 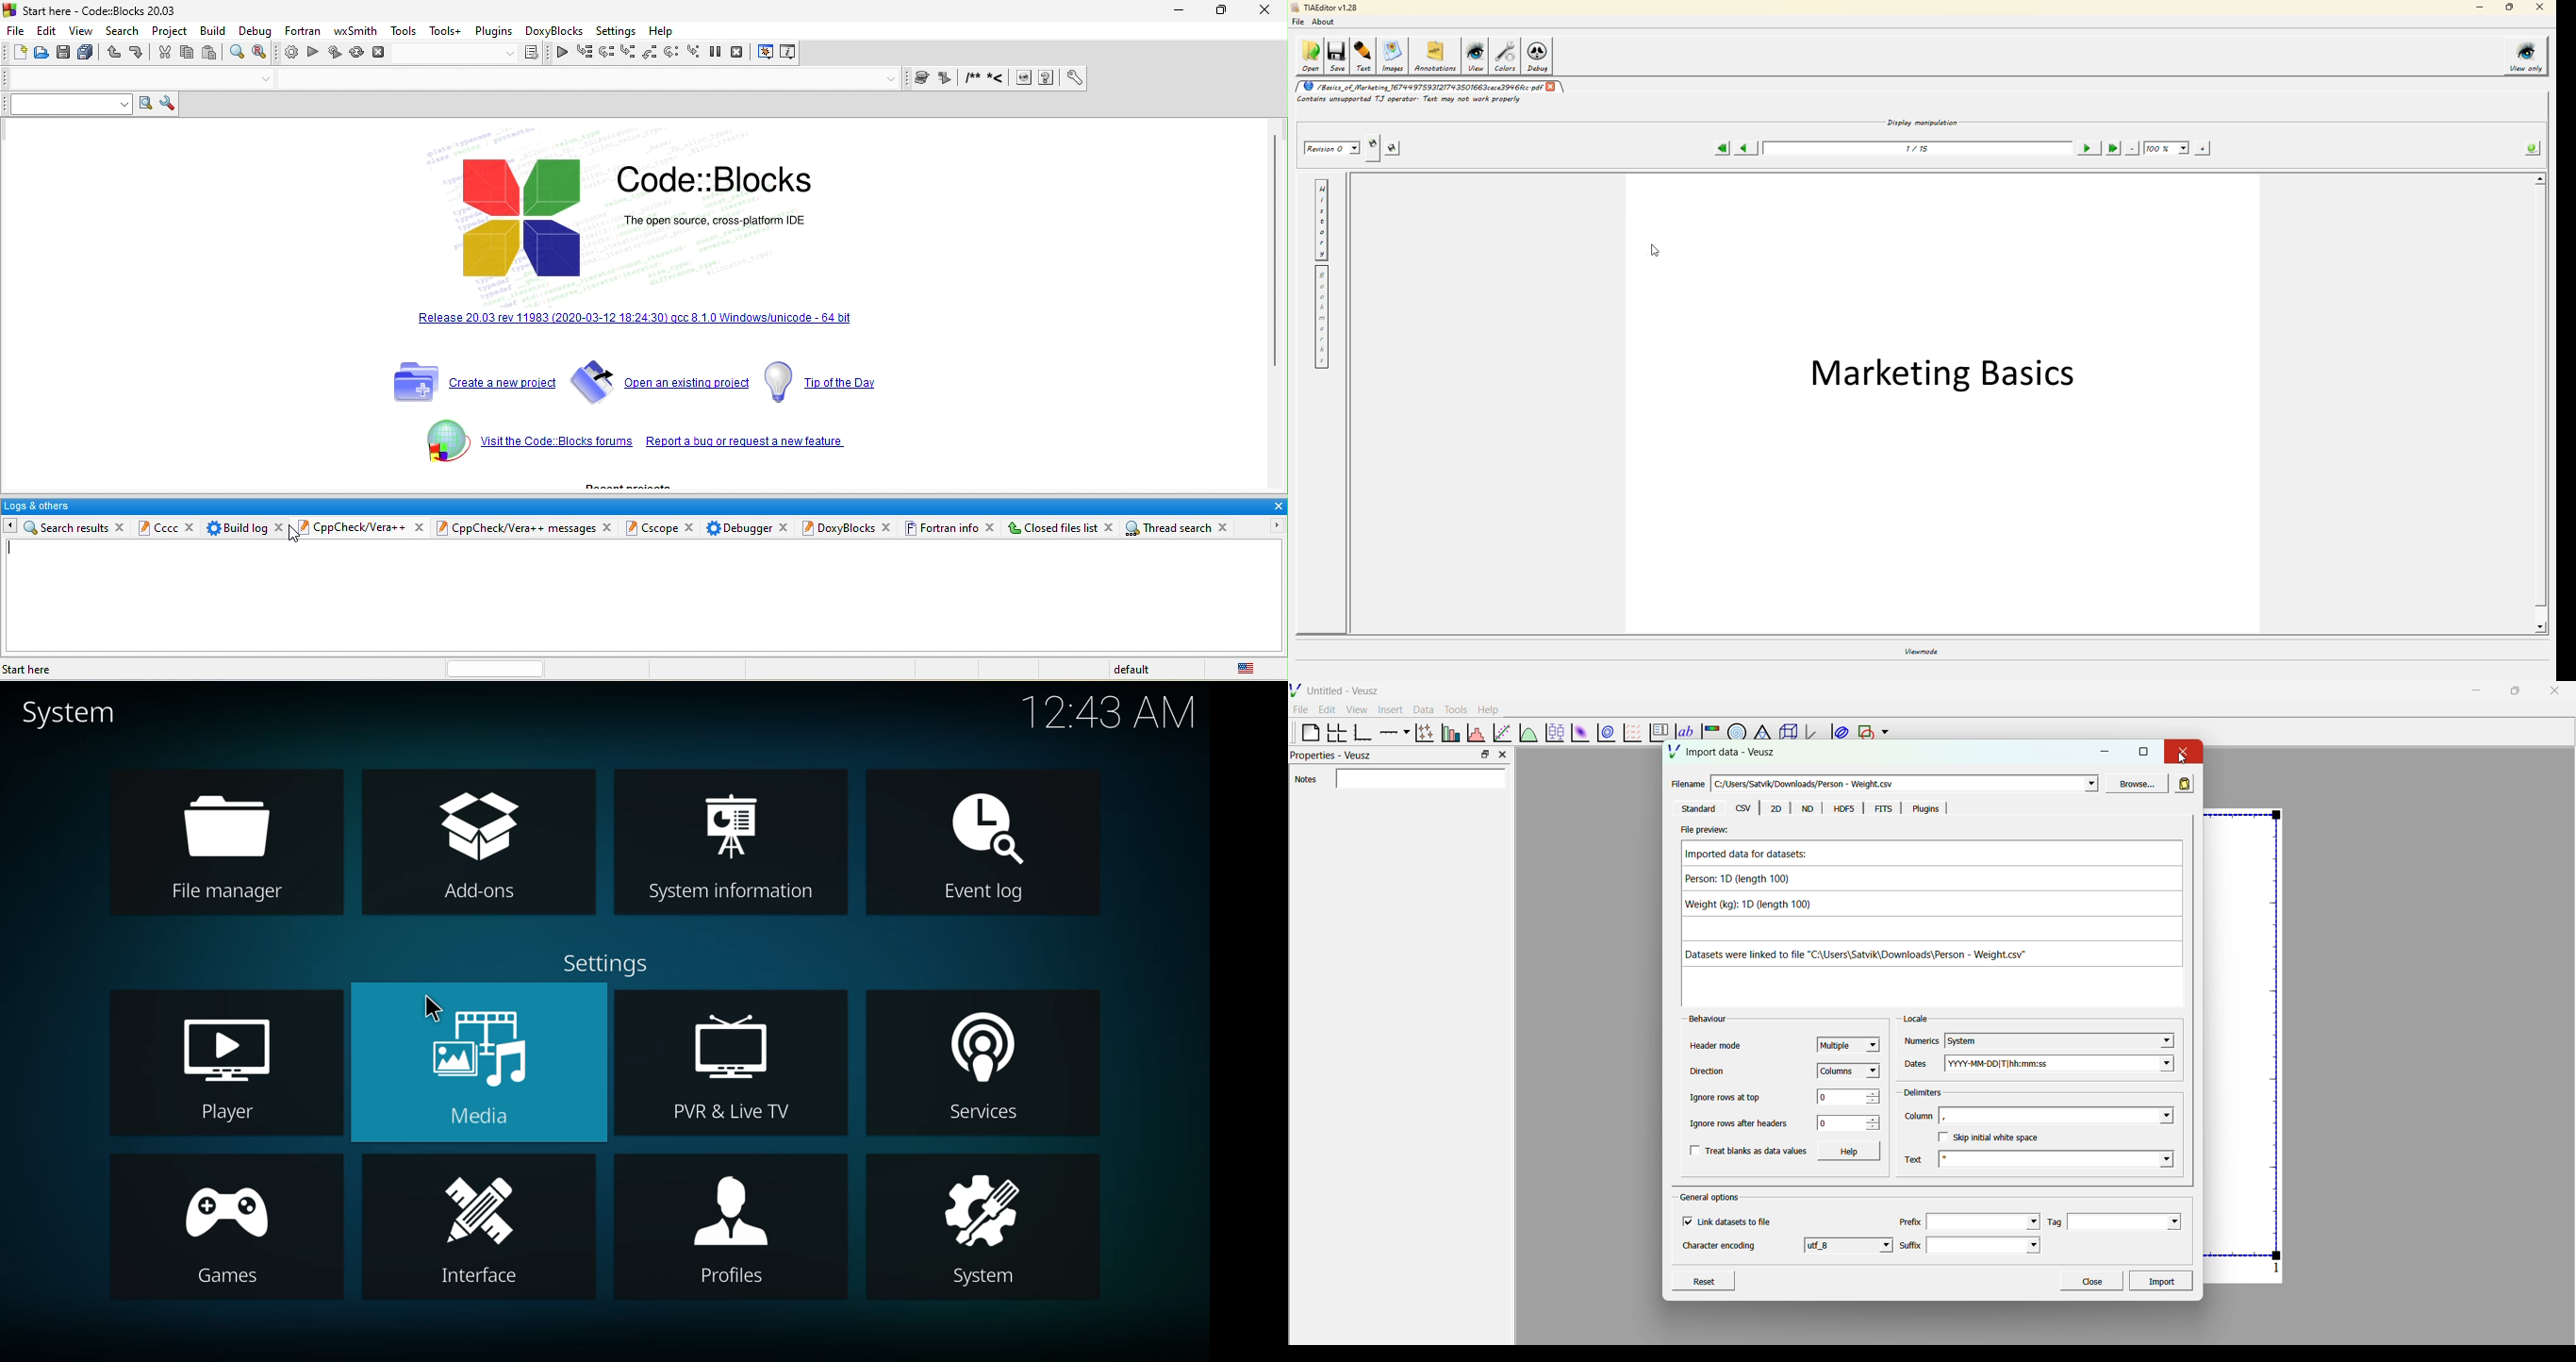 What do you see at coordinates (115, 53) in the screenshot?
I see `undo` at bounding box center [115, 53].